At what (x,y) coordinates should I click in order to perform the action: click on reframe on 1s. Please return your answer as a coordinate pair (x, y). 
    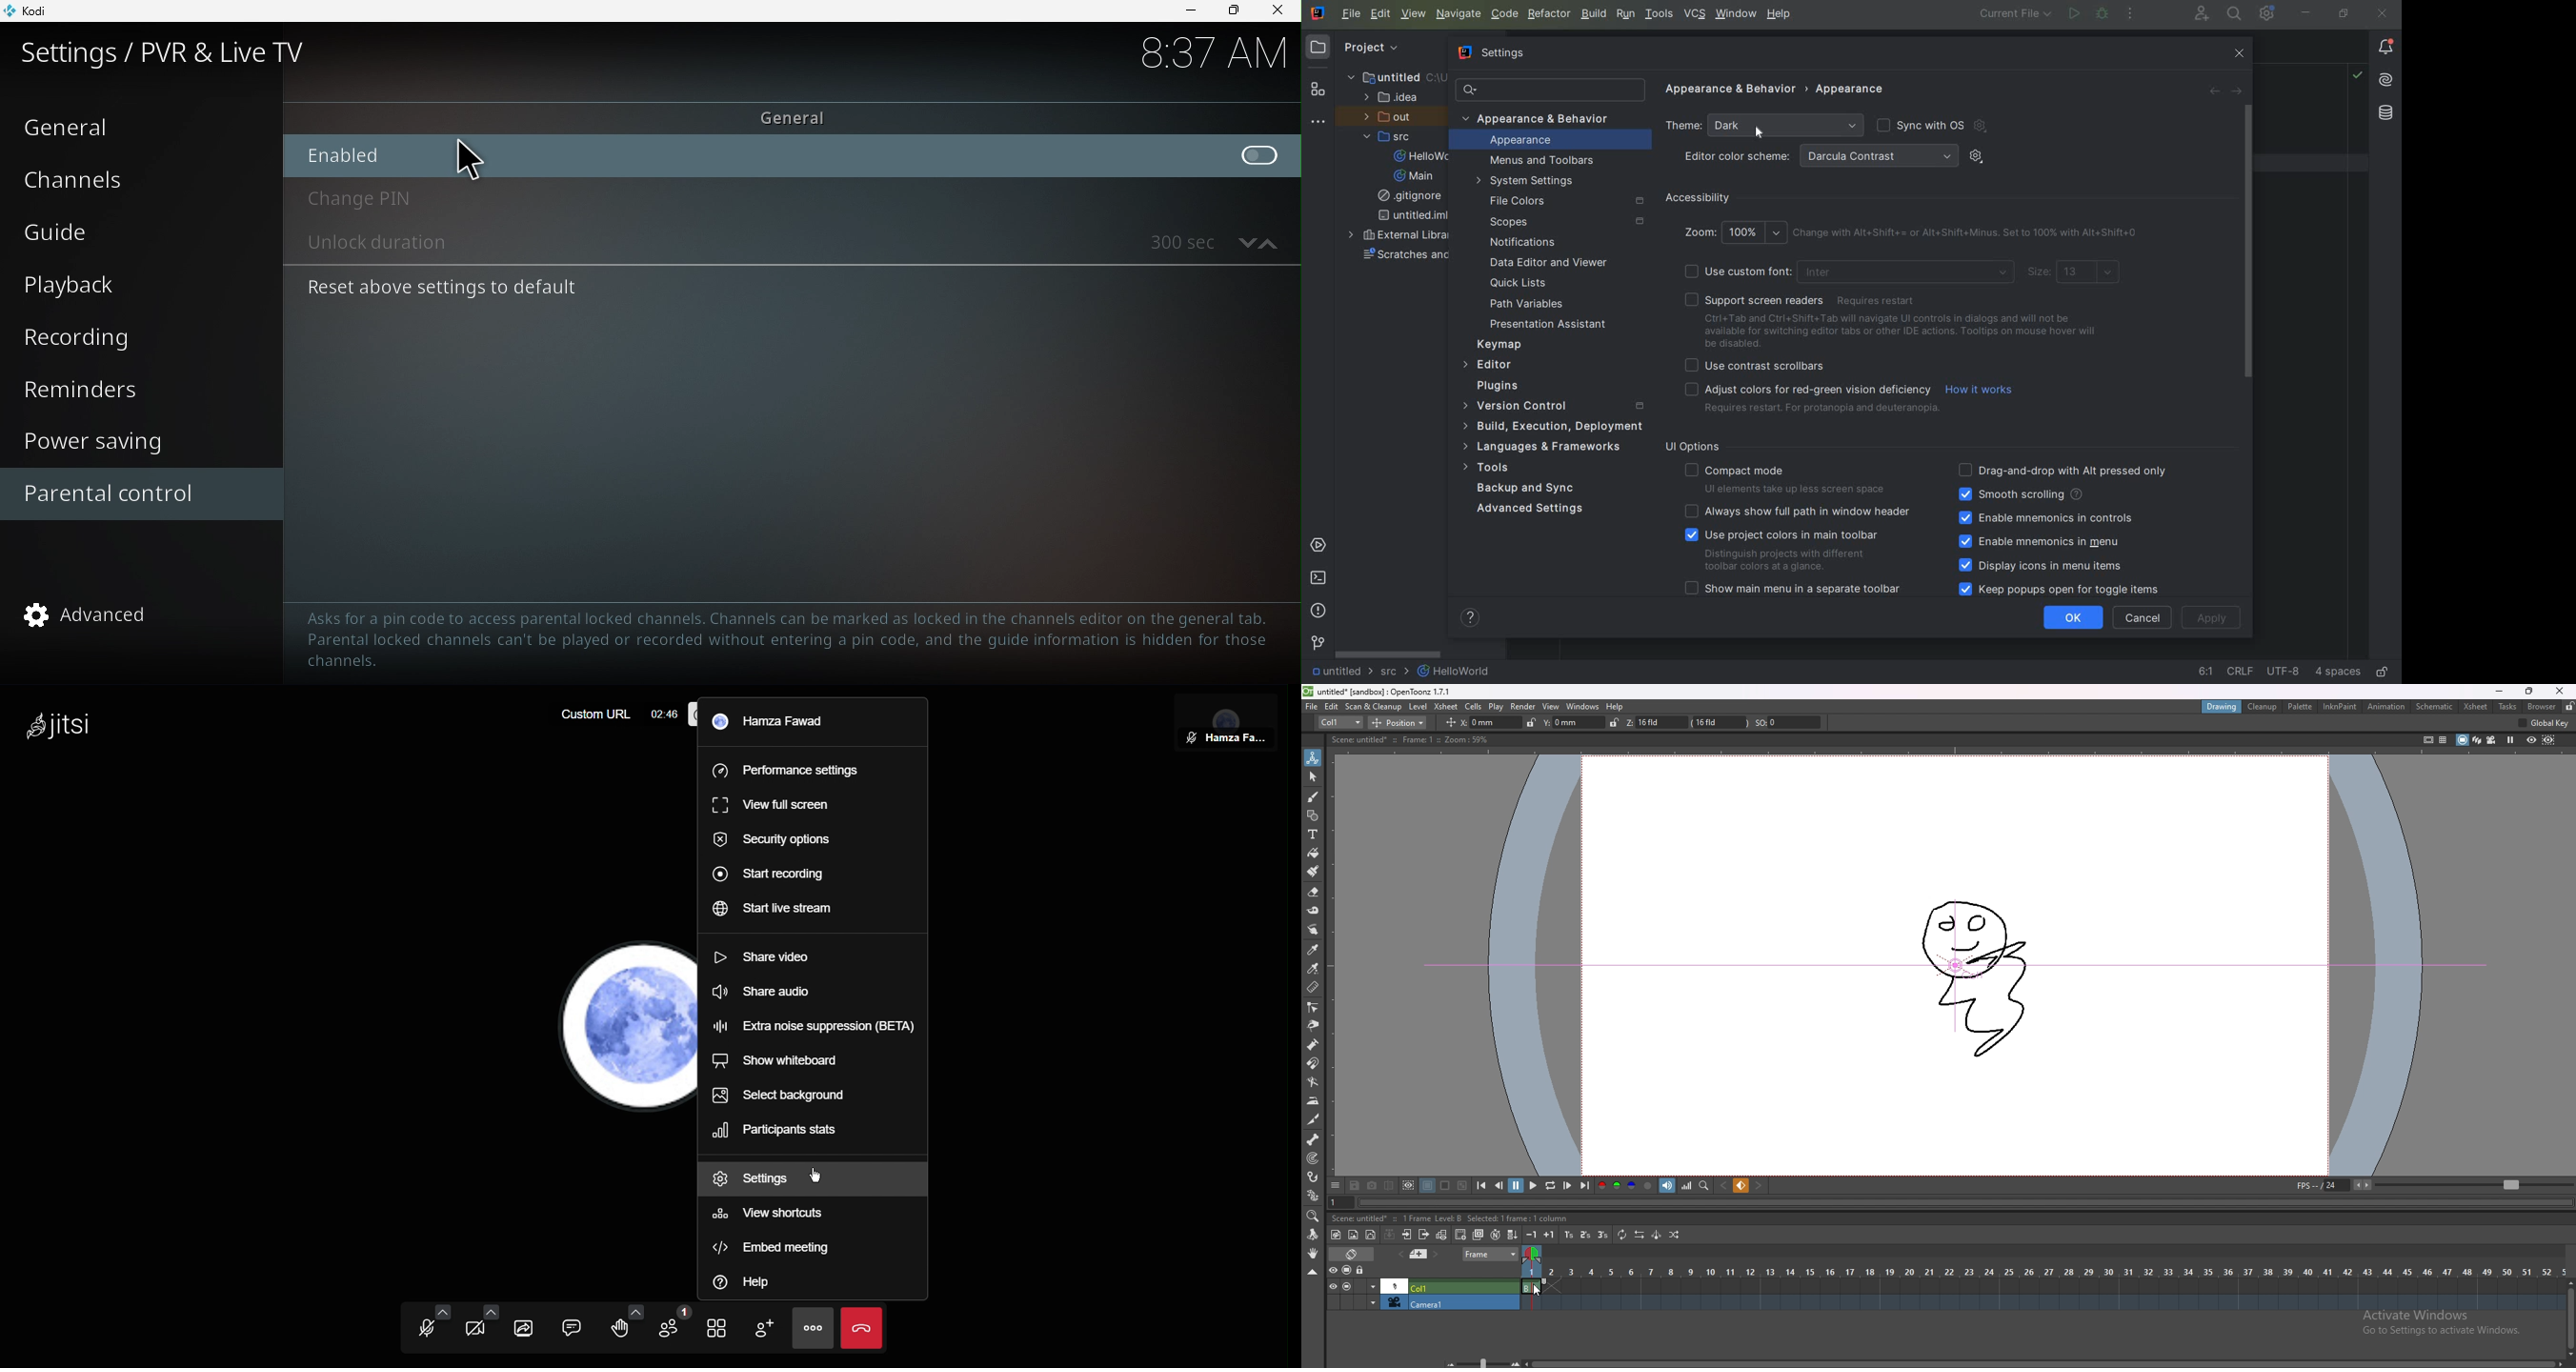
    Looking at the image, I should click on (1569, 1235).